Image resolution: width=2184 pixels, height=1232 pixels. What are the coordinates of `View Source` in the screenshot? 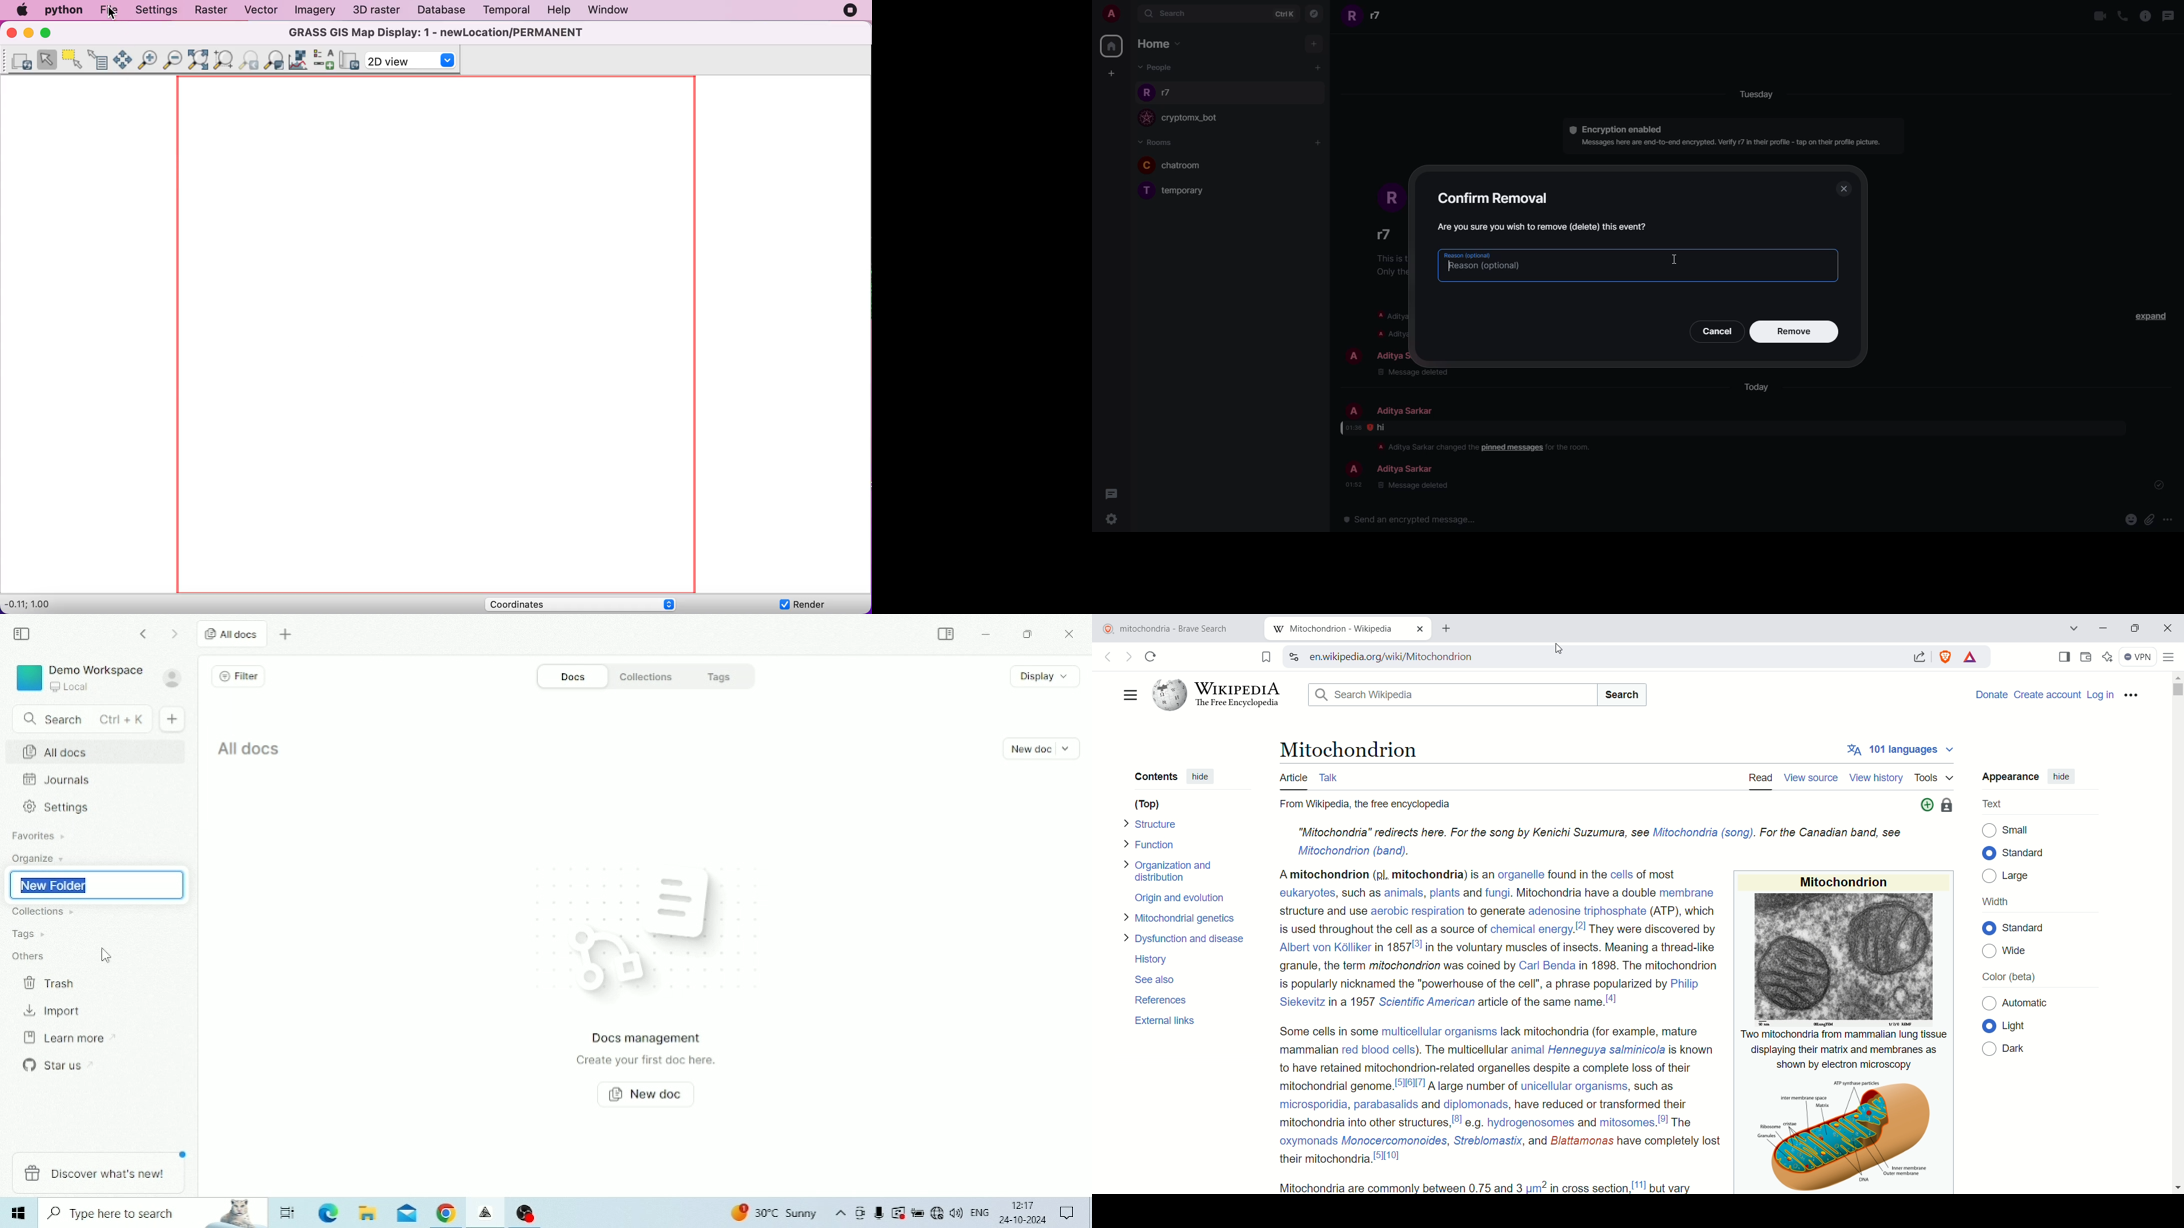 It's located at (1814, 778).